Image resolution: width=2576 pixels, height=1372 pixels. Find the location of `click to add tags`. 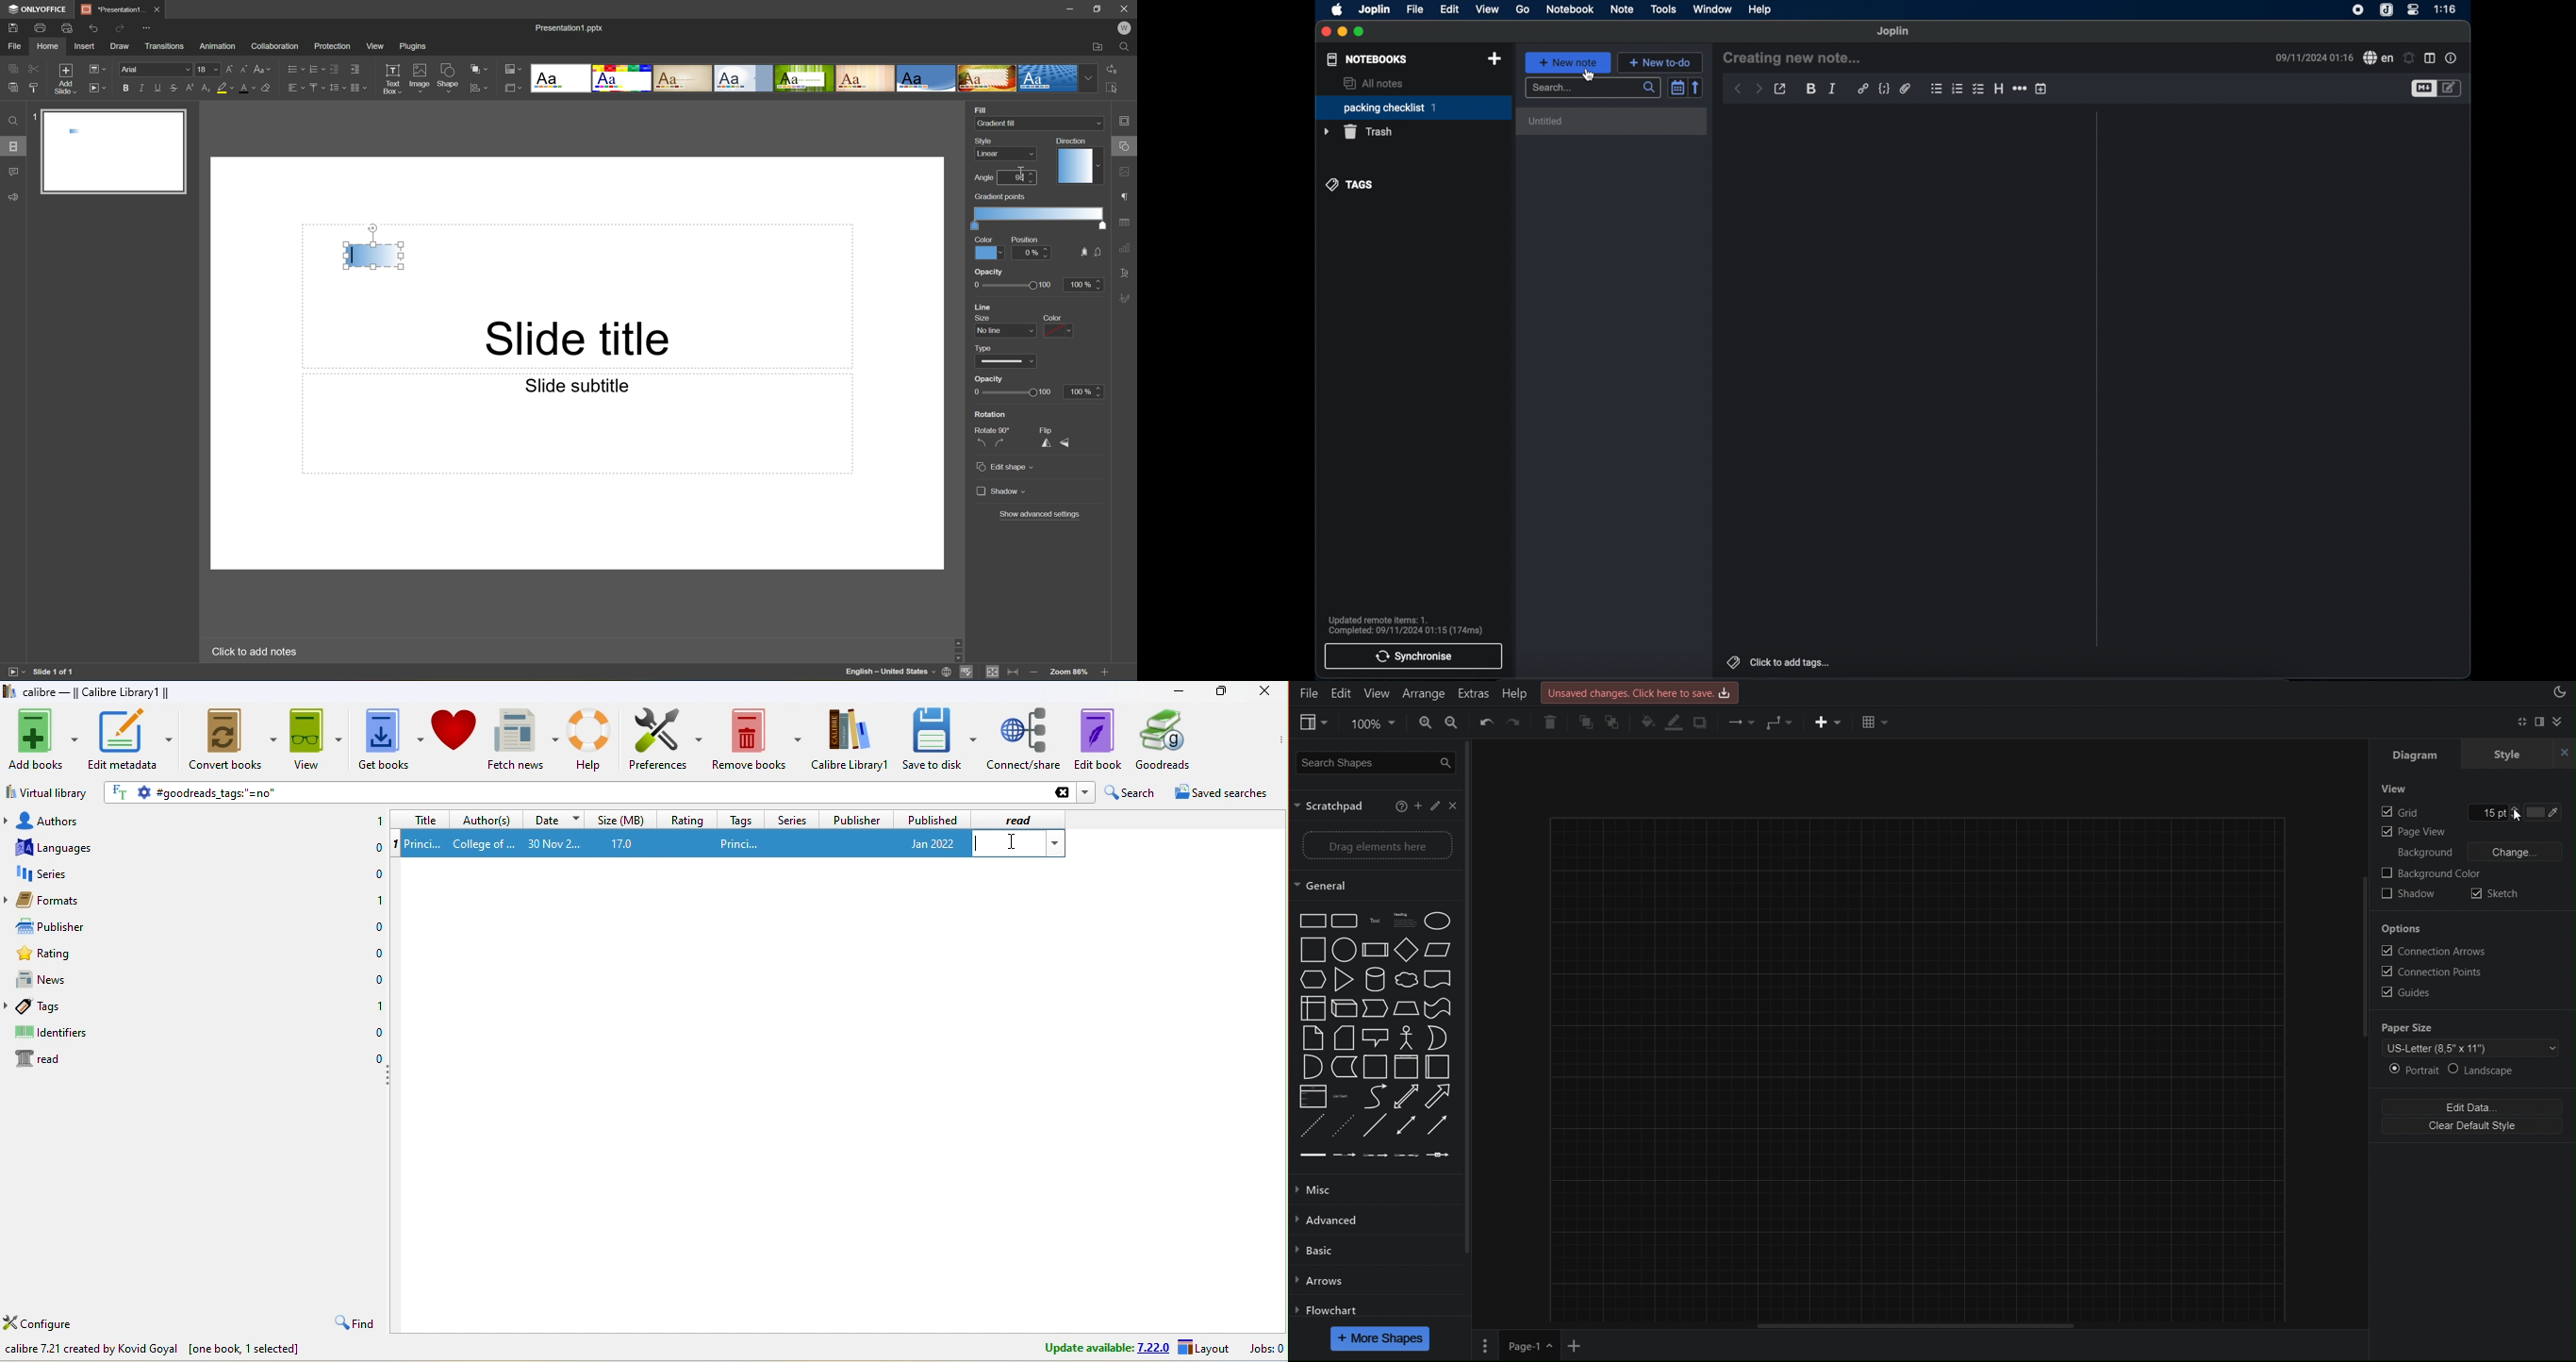

click to add tags is located at coordinates (1779, 661).